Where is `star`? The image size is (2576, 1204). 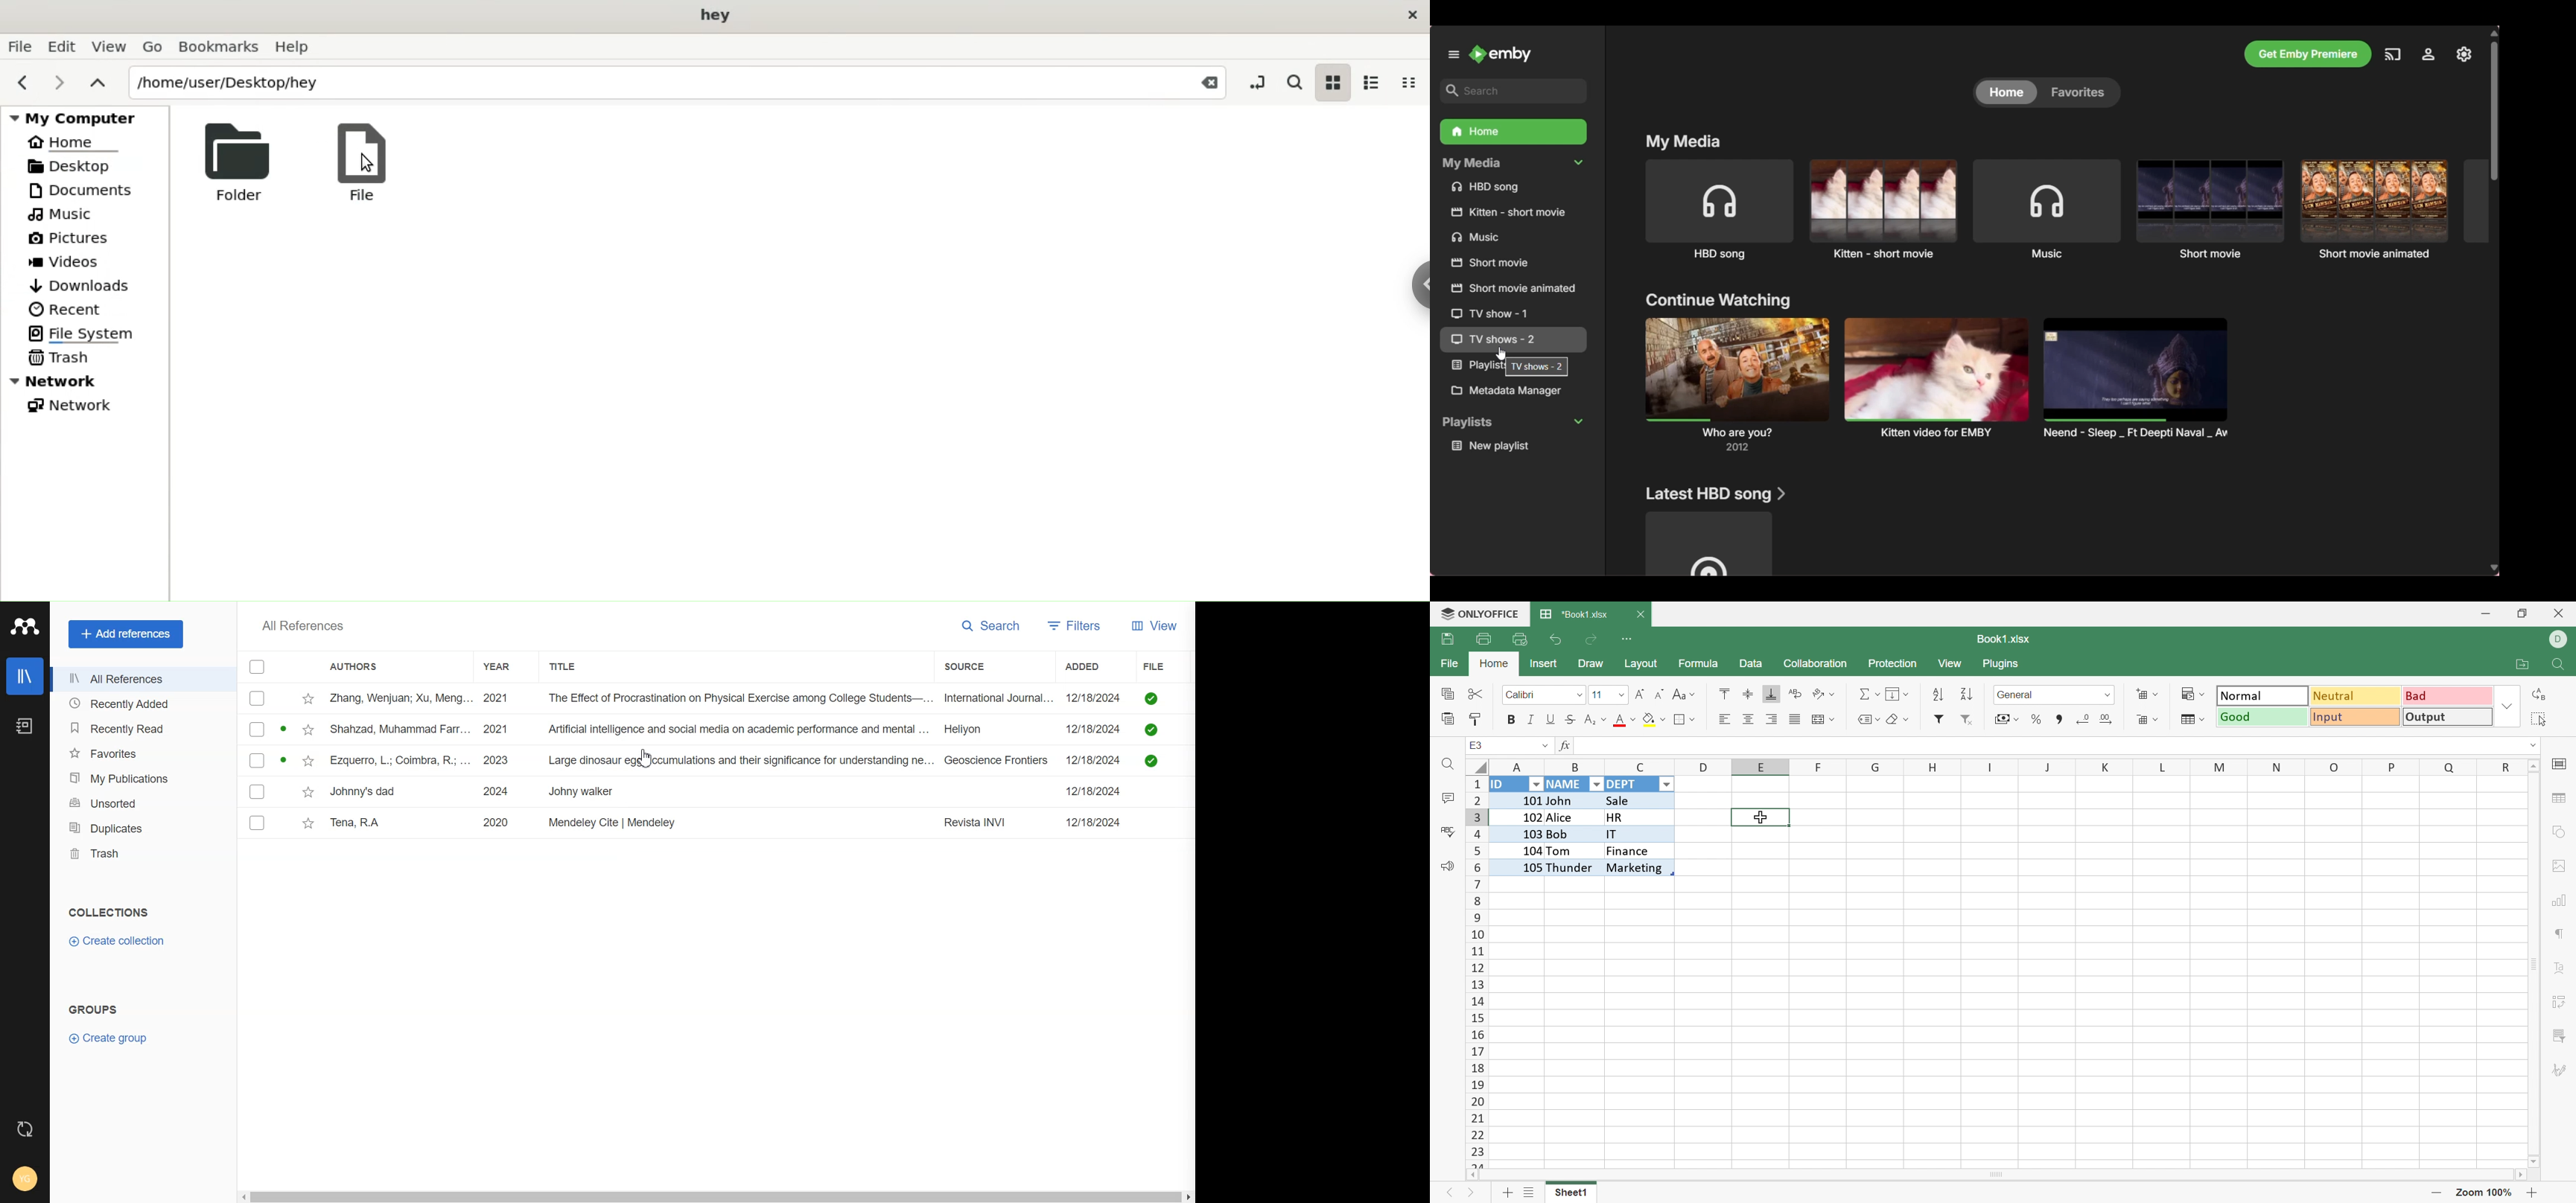
star is located at coordinates (309, 730).